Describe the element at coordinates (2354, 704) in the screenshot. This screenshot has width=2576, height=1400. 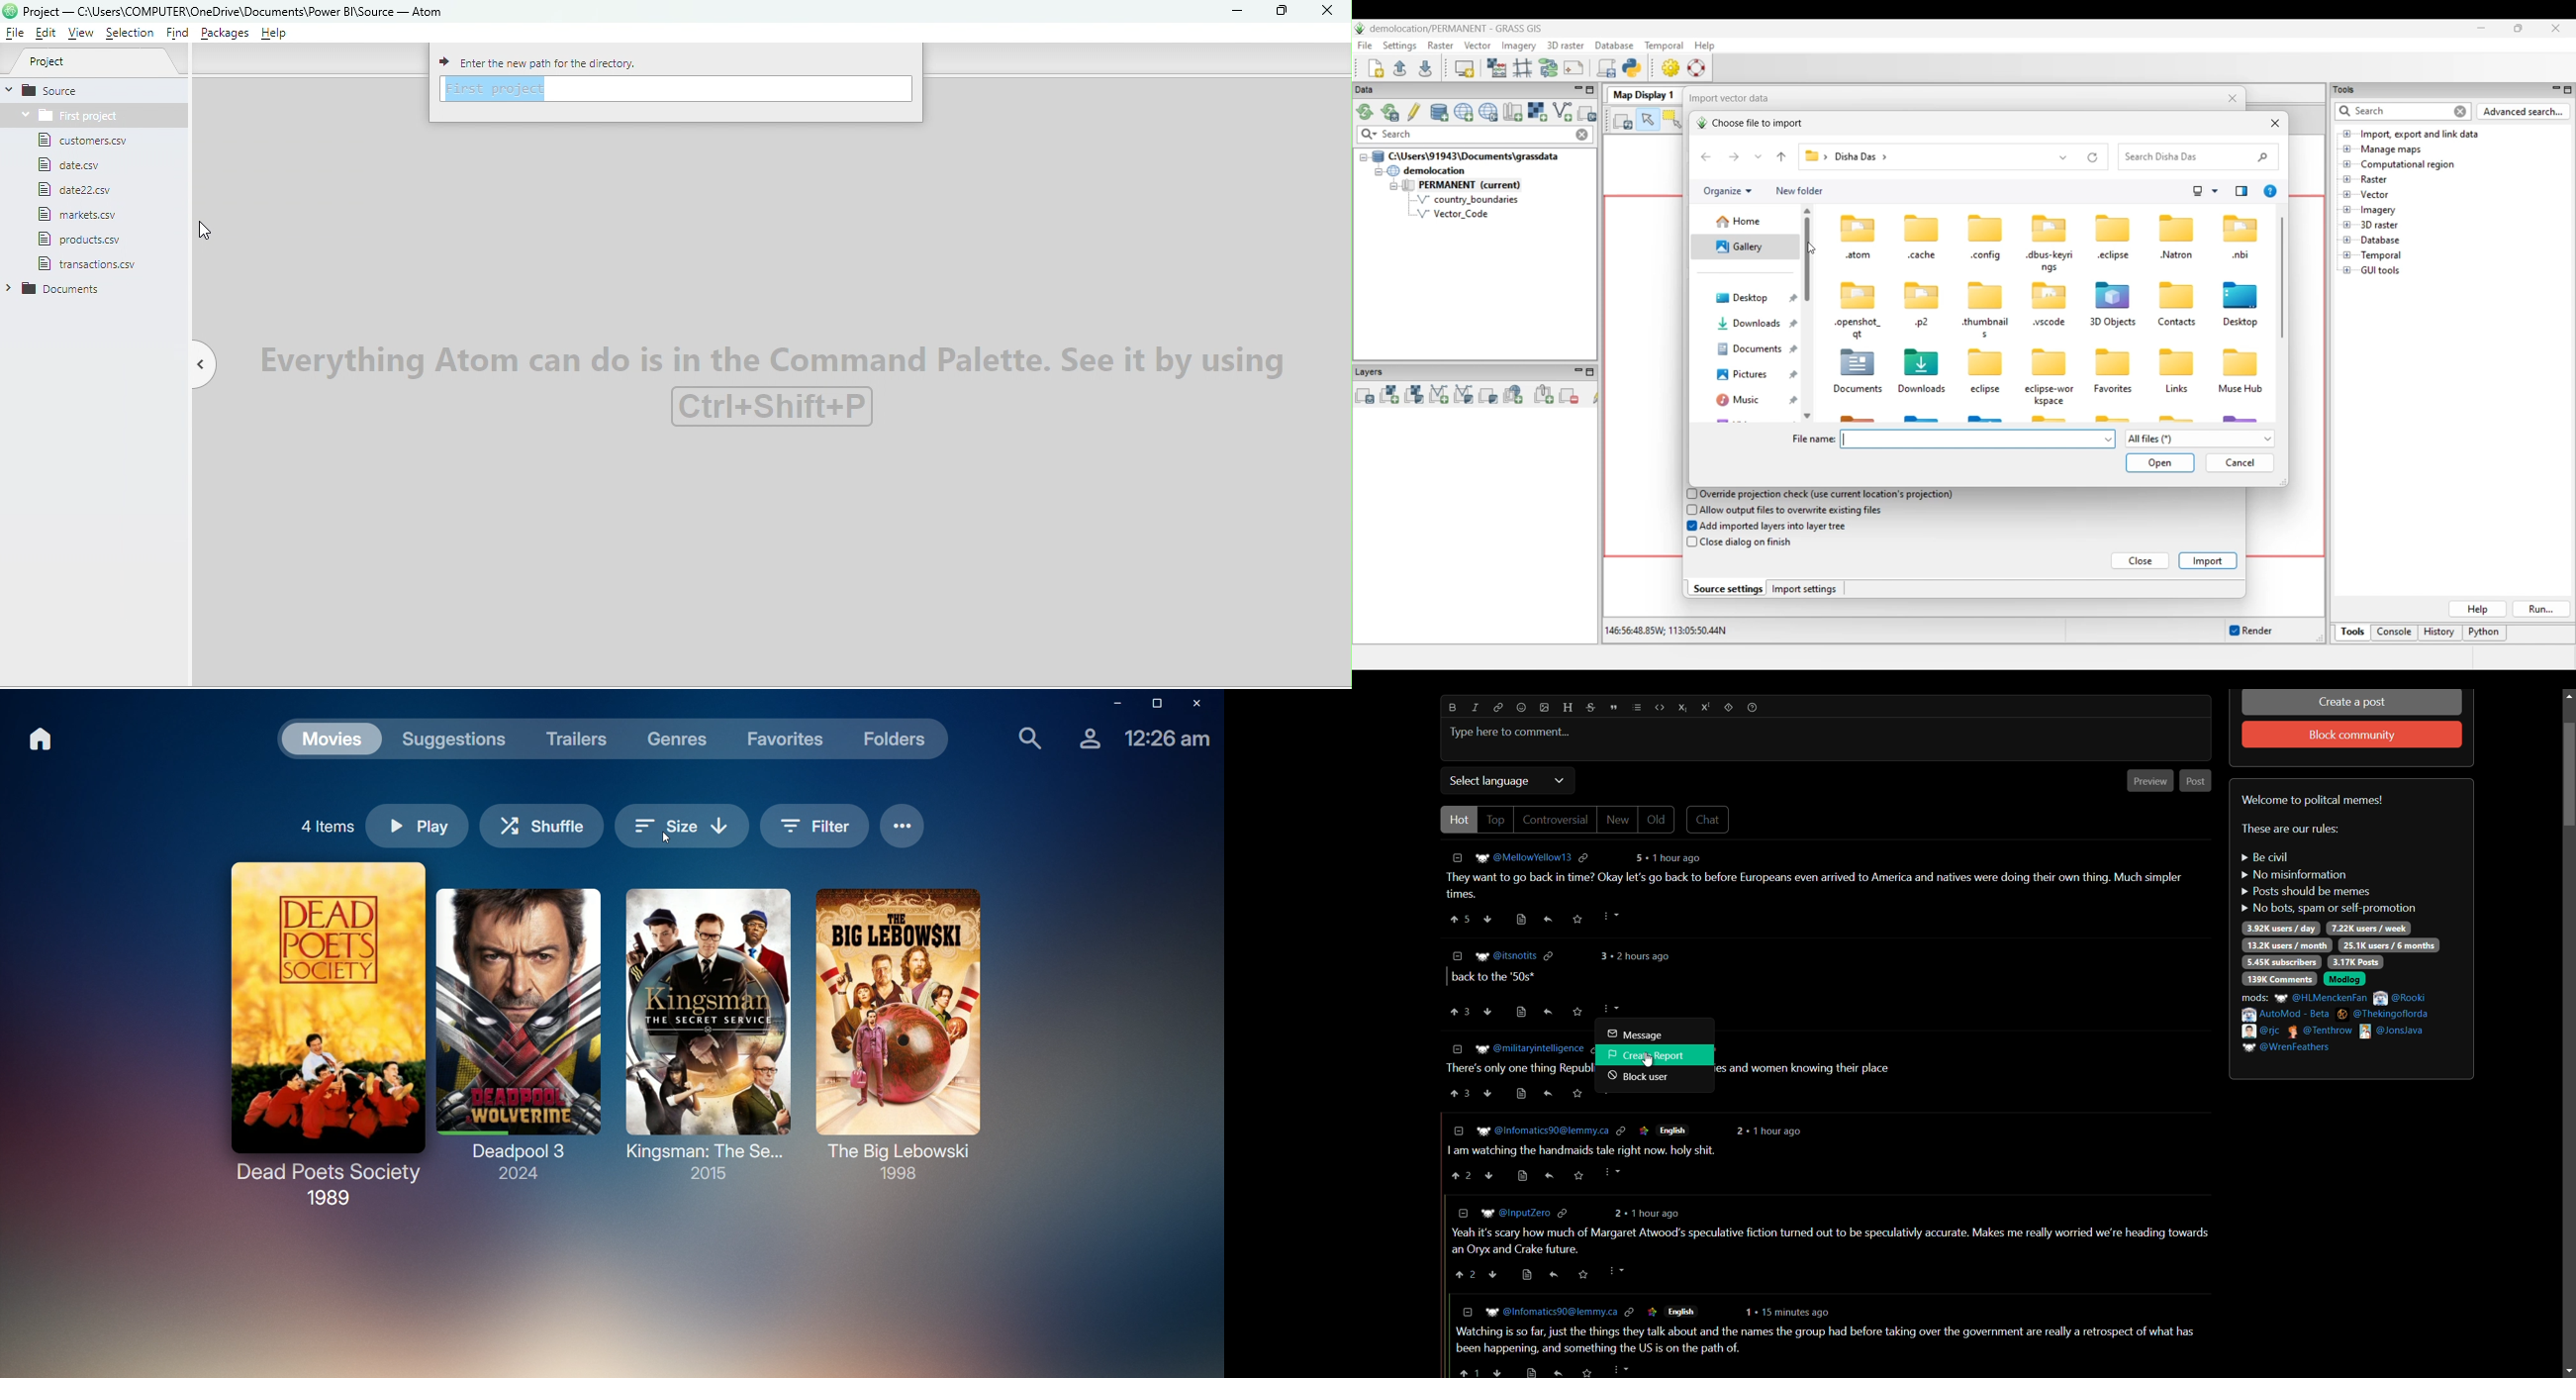
I see `create a post` at that location.